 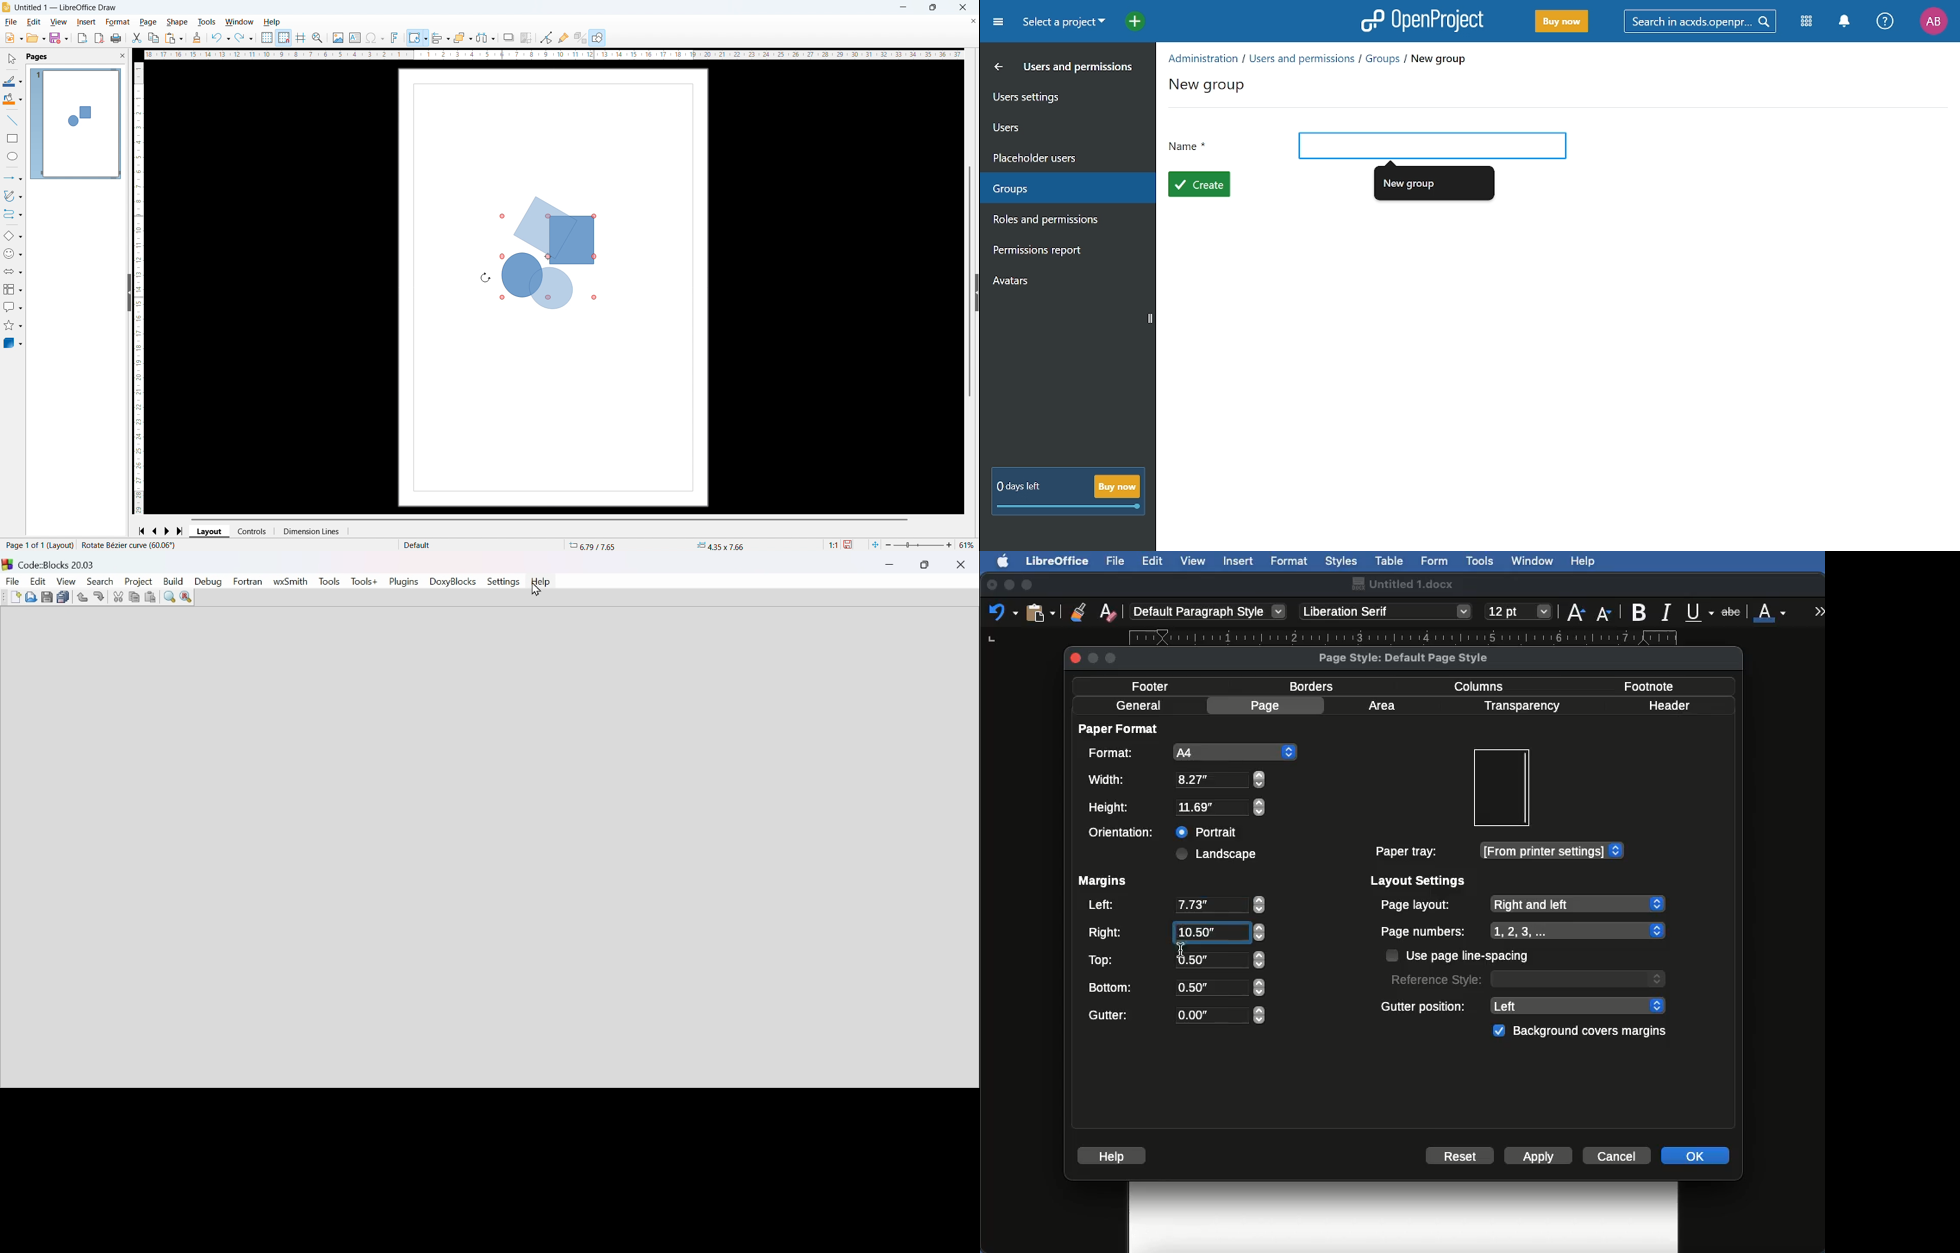 I want to click on Default page style , so click(x=419, y=546).